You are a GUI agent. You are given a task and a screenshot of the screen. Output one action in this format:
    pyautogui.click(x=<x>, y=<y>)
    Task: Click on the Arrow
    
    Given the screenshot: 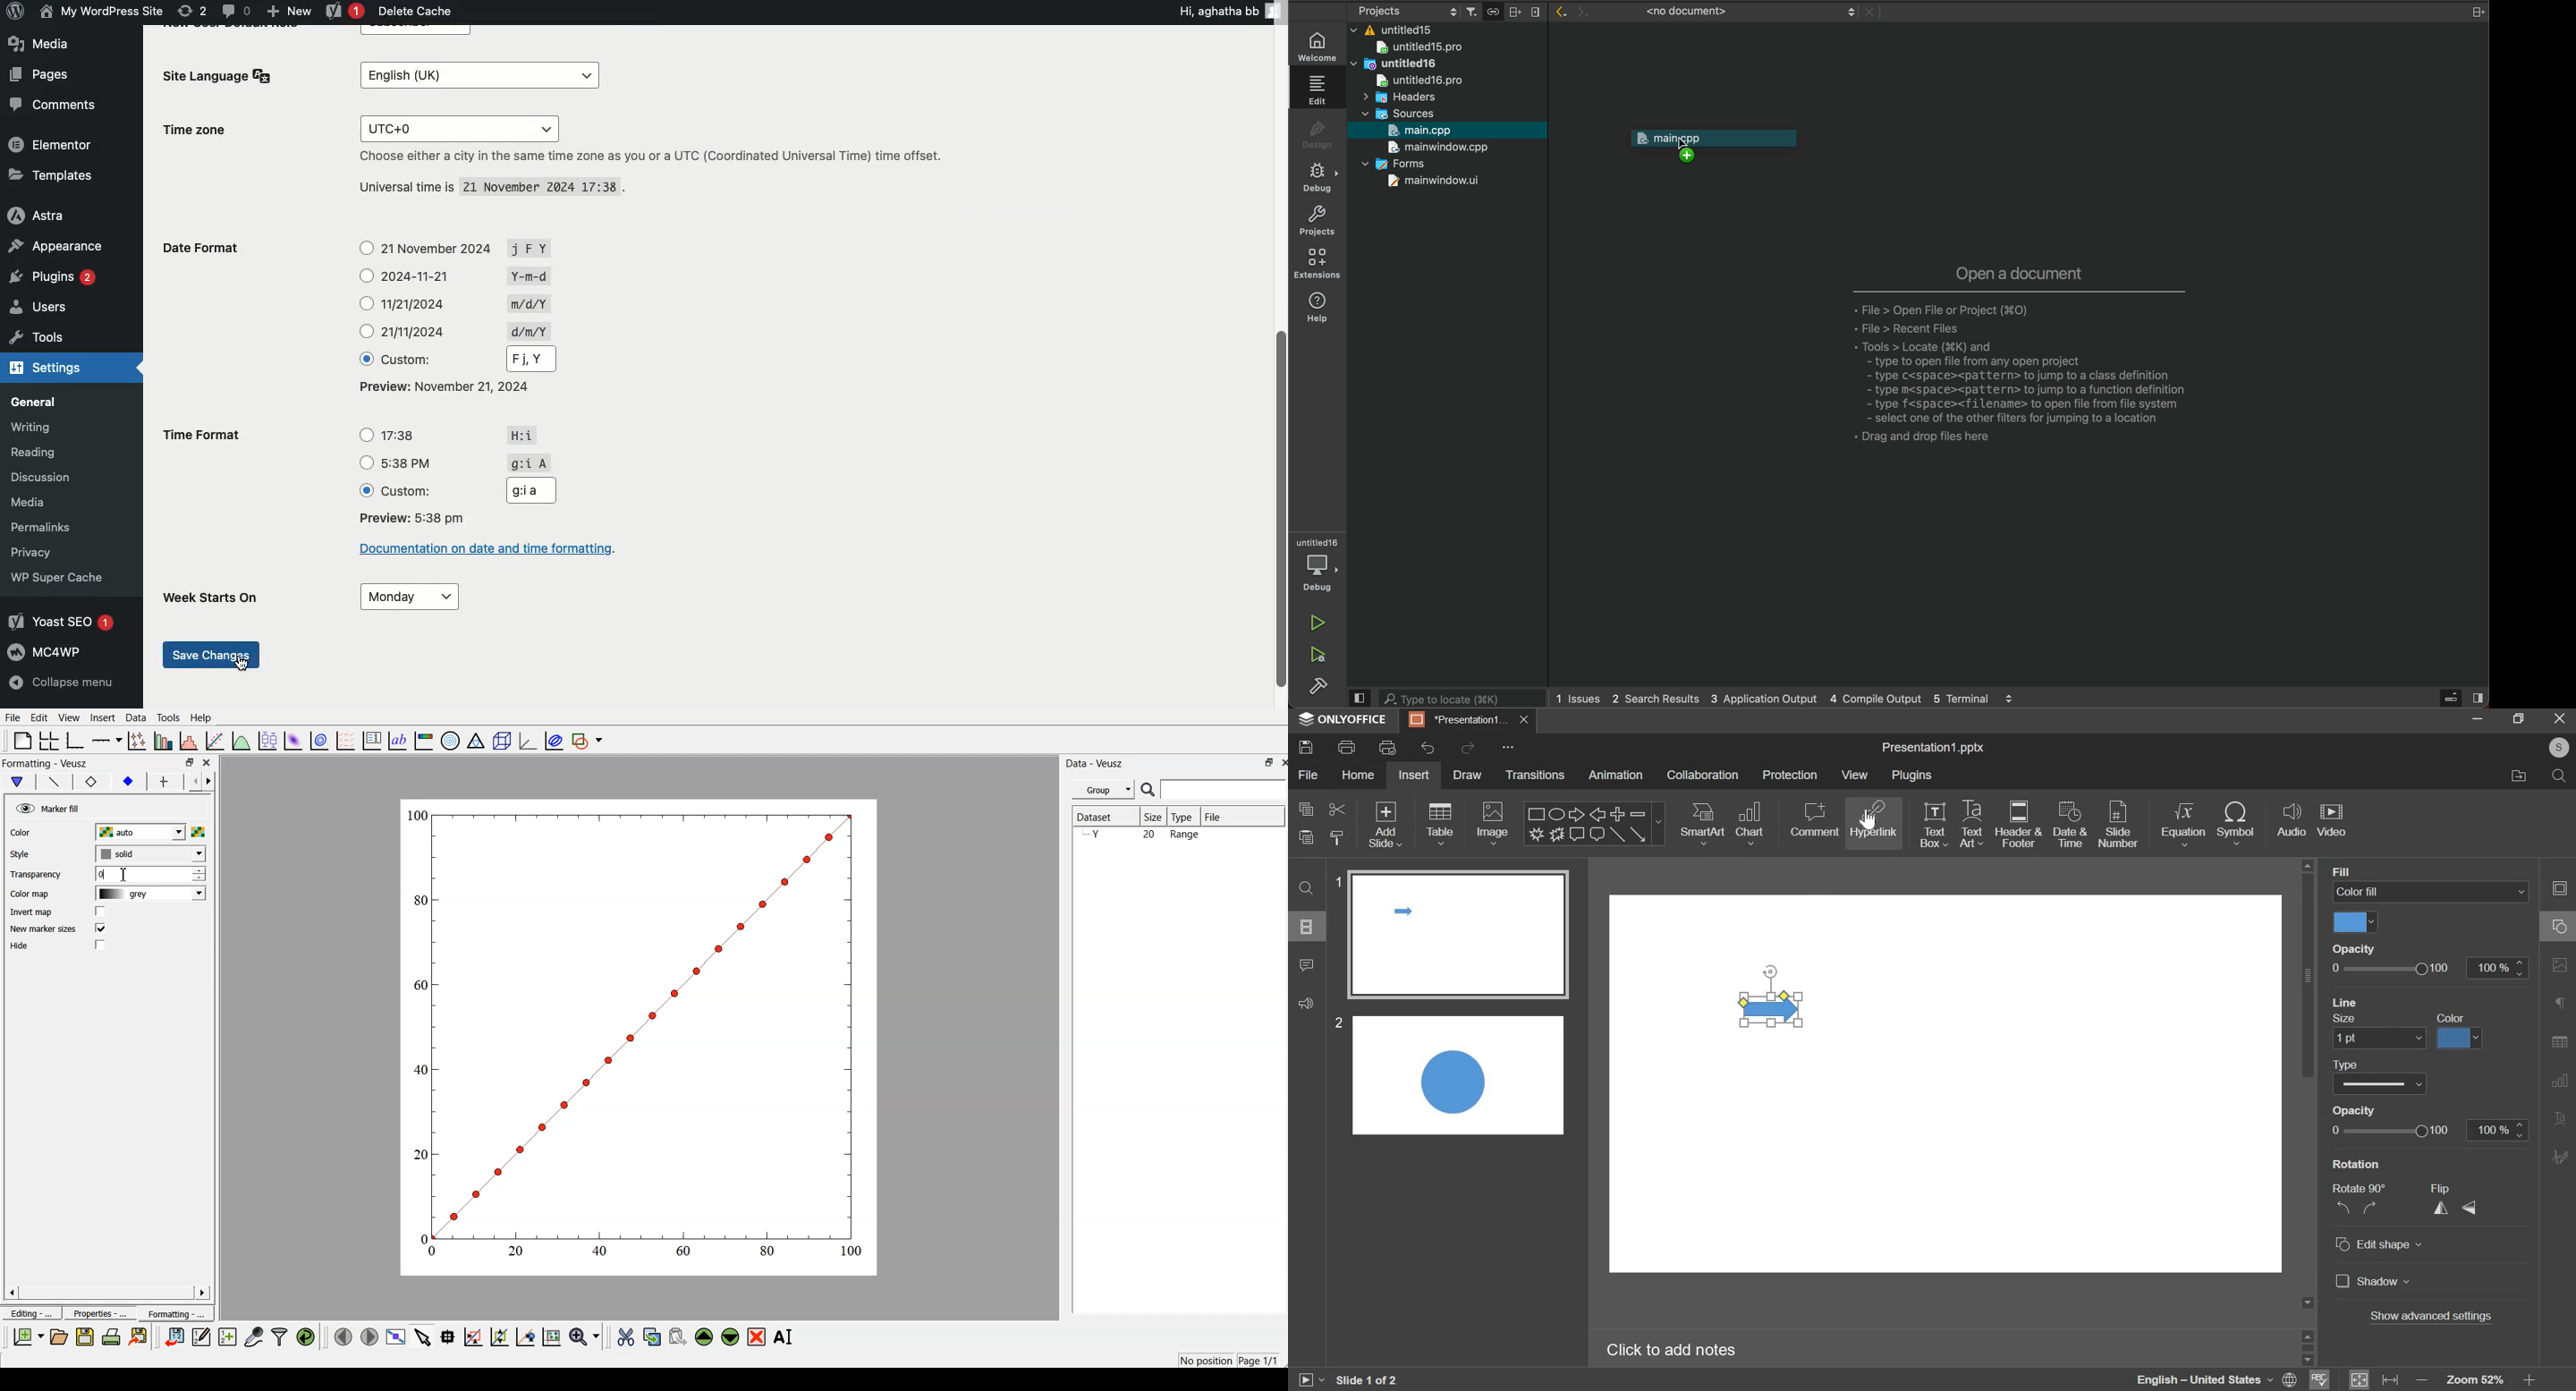 What is the action you would take?
    pyautogui.click(x=1638, y=834)
    